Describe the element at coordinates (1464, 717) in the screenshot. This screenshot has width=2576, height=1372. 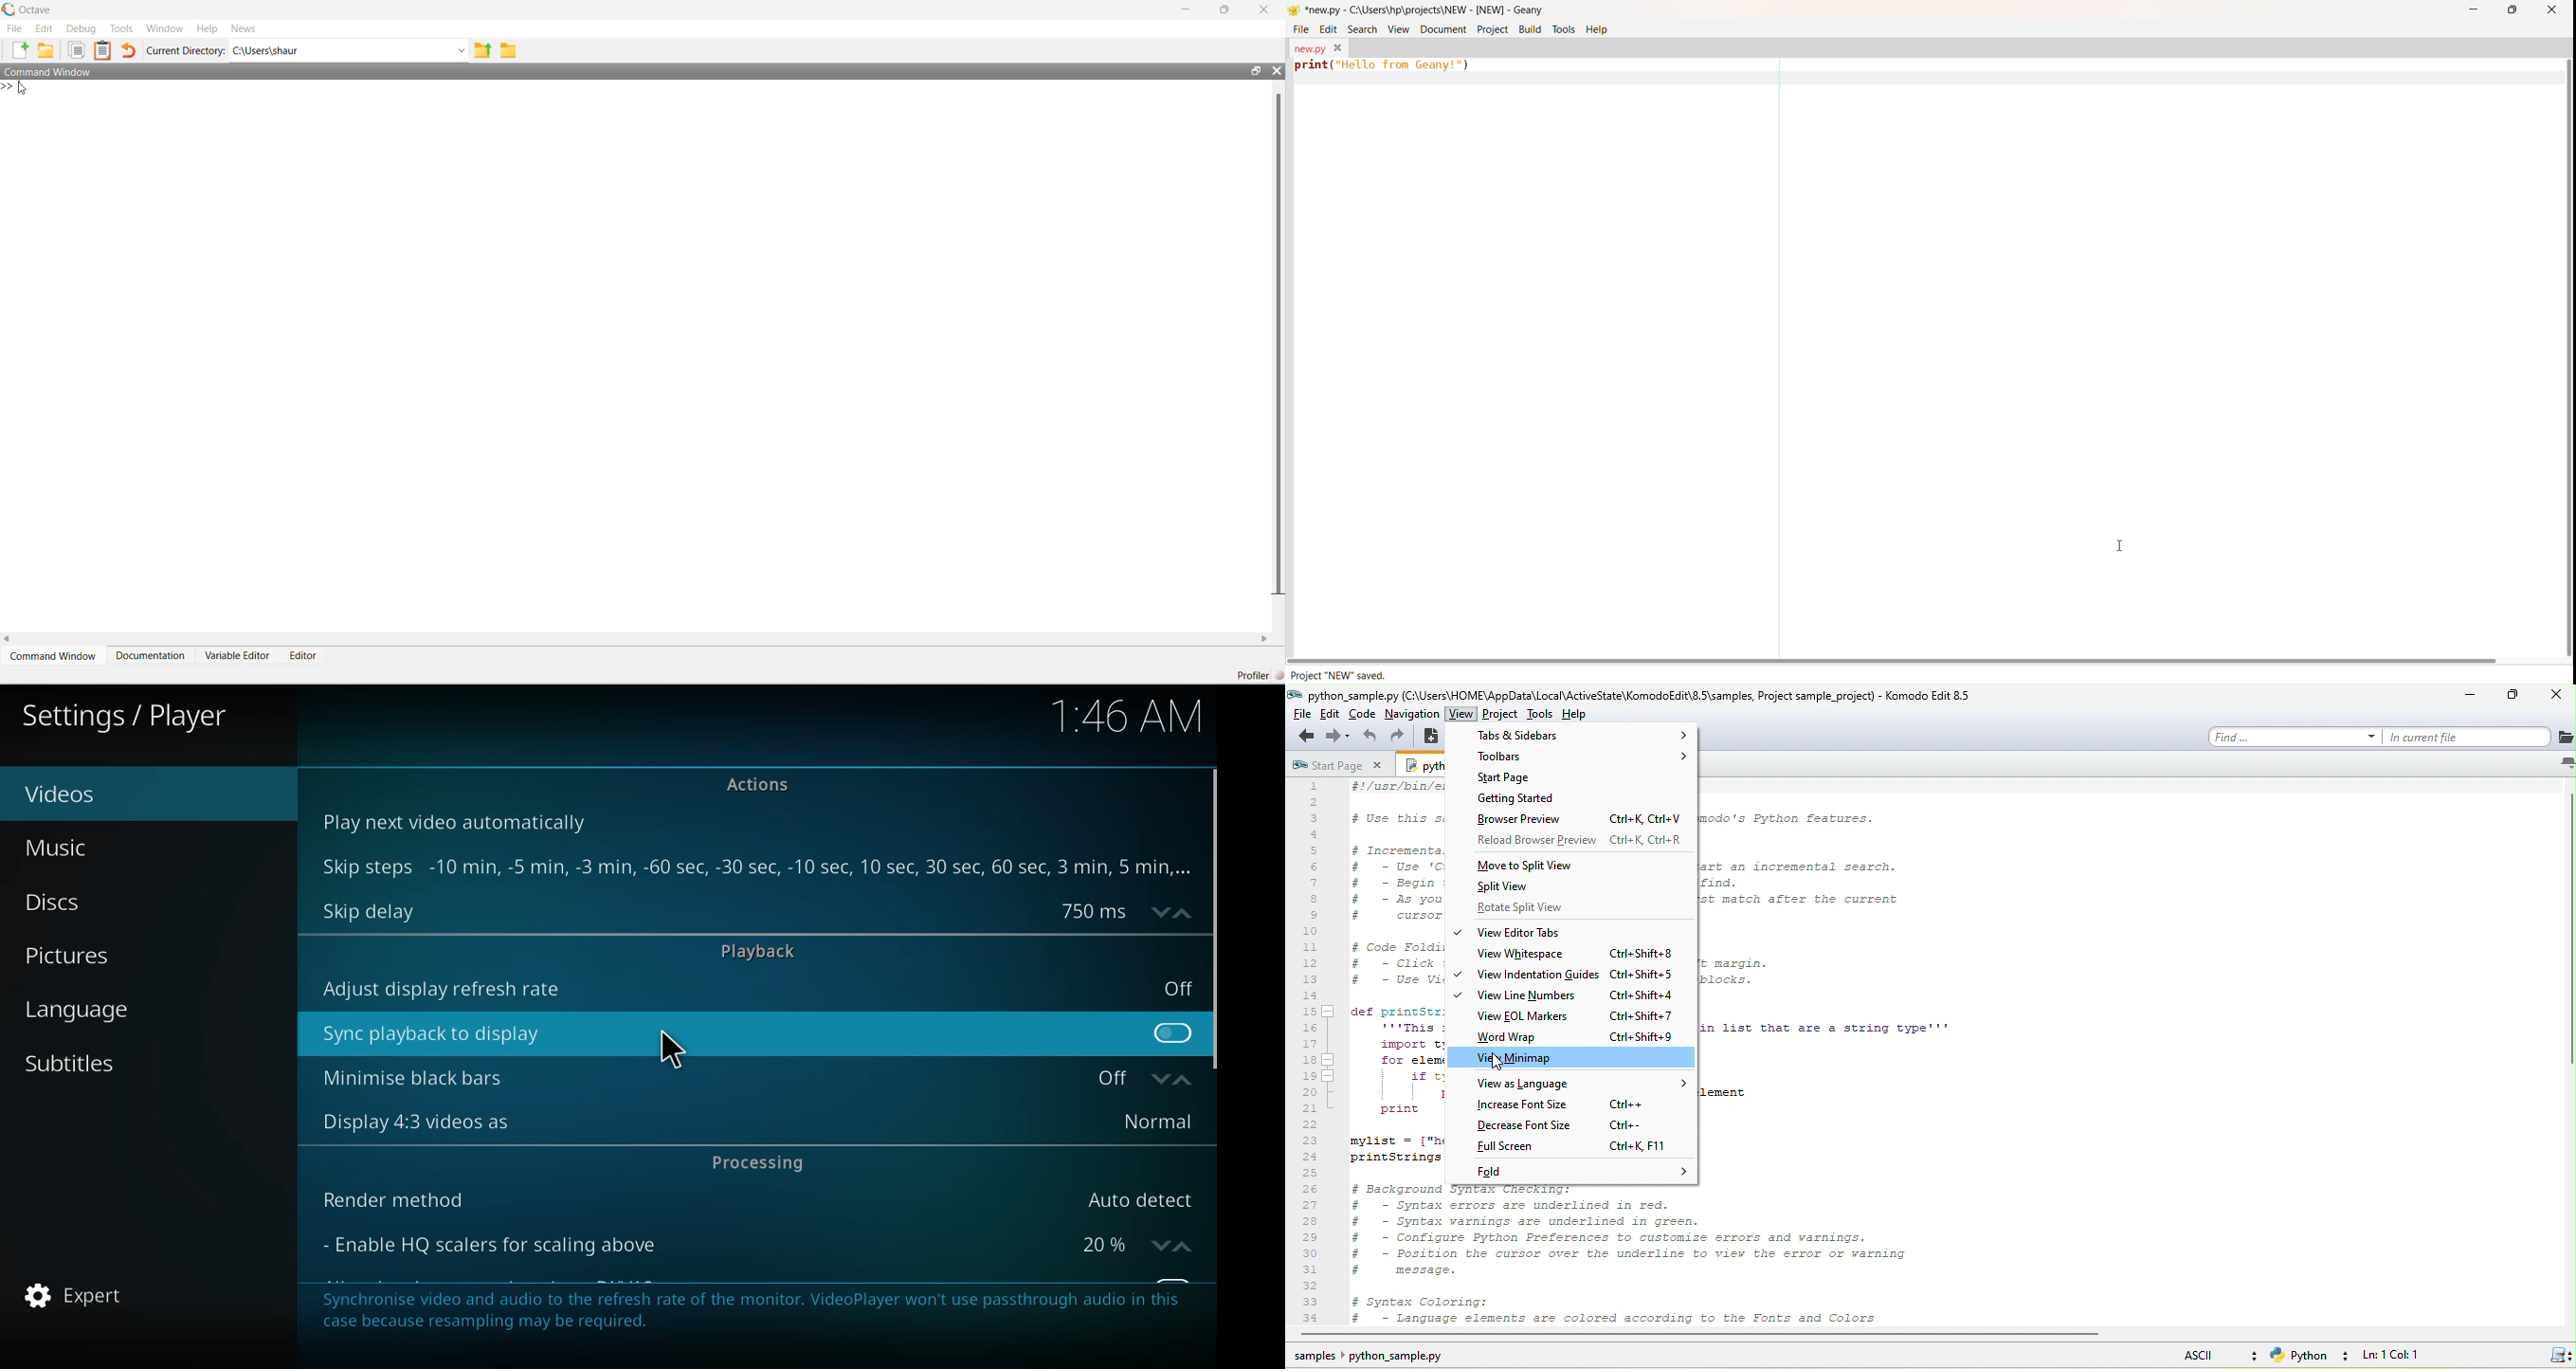
I see `view` at that location.